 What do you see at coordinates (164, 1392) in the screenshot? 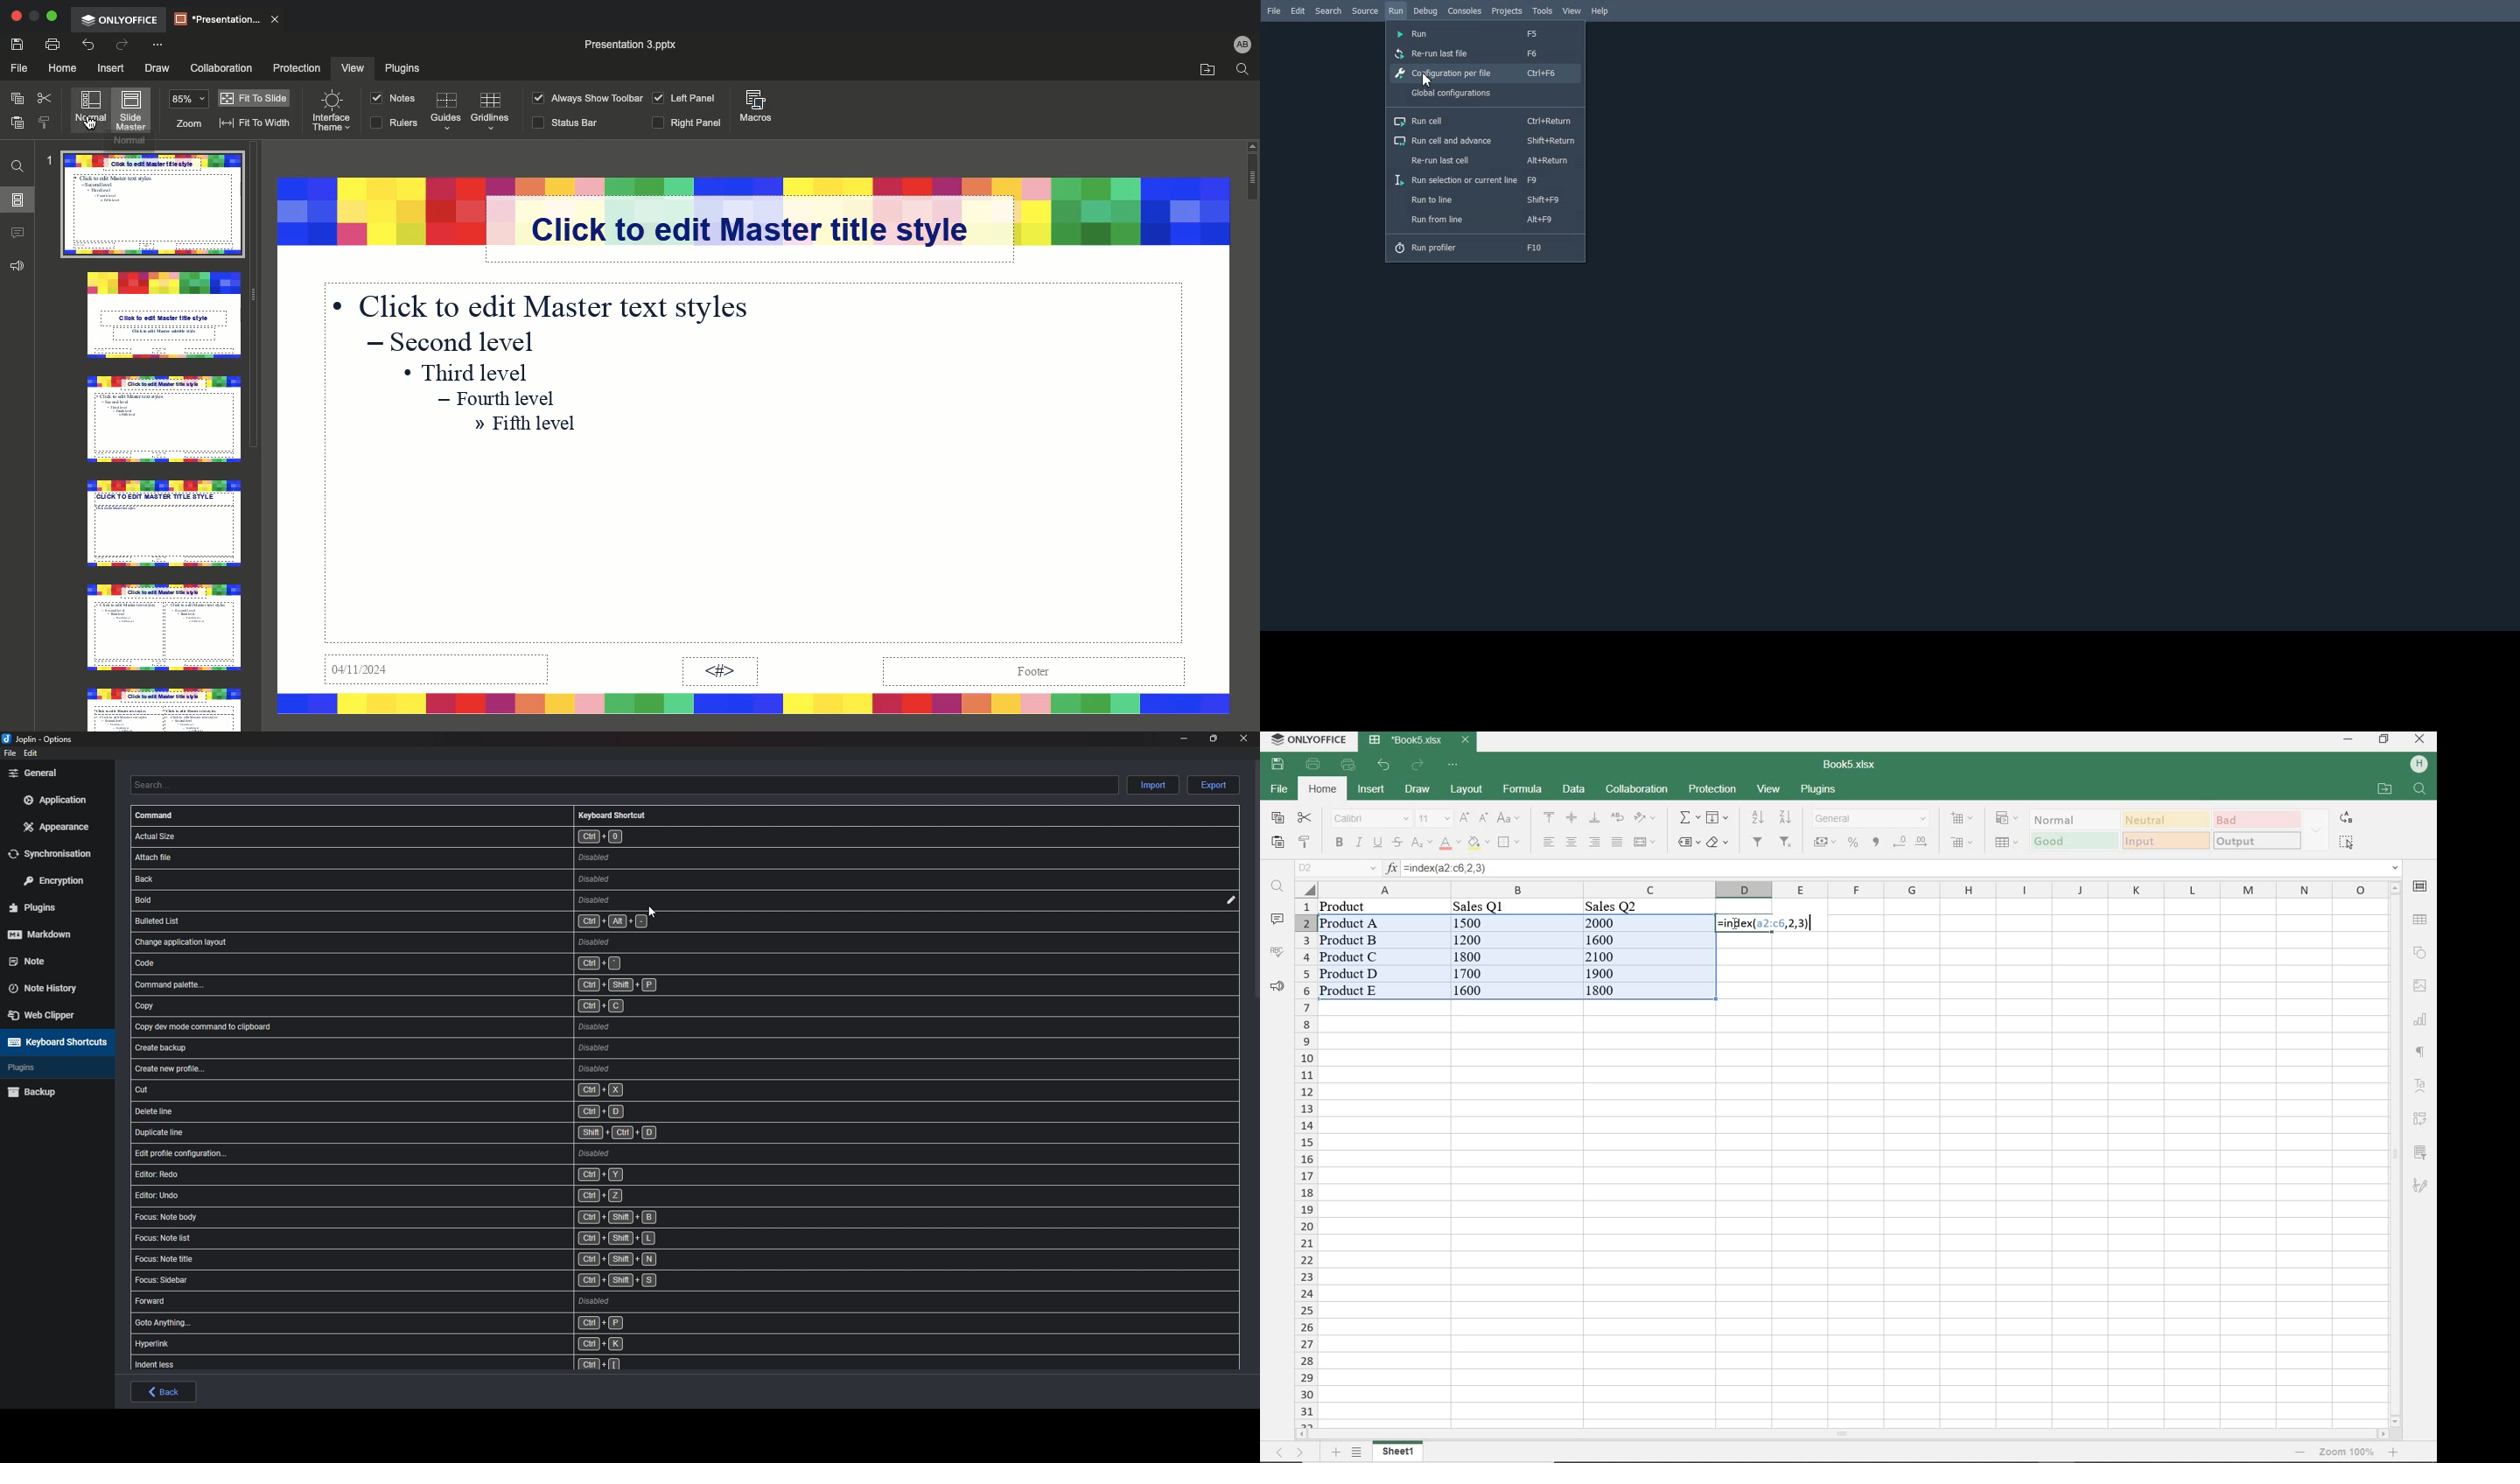
I see `back` at bounding box center [164, 1392].